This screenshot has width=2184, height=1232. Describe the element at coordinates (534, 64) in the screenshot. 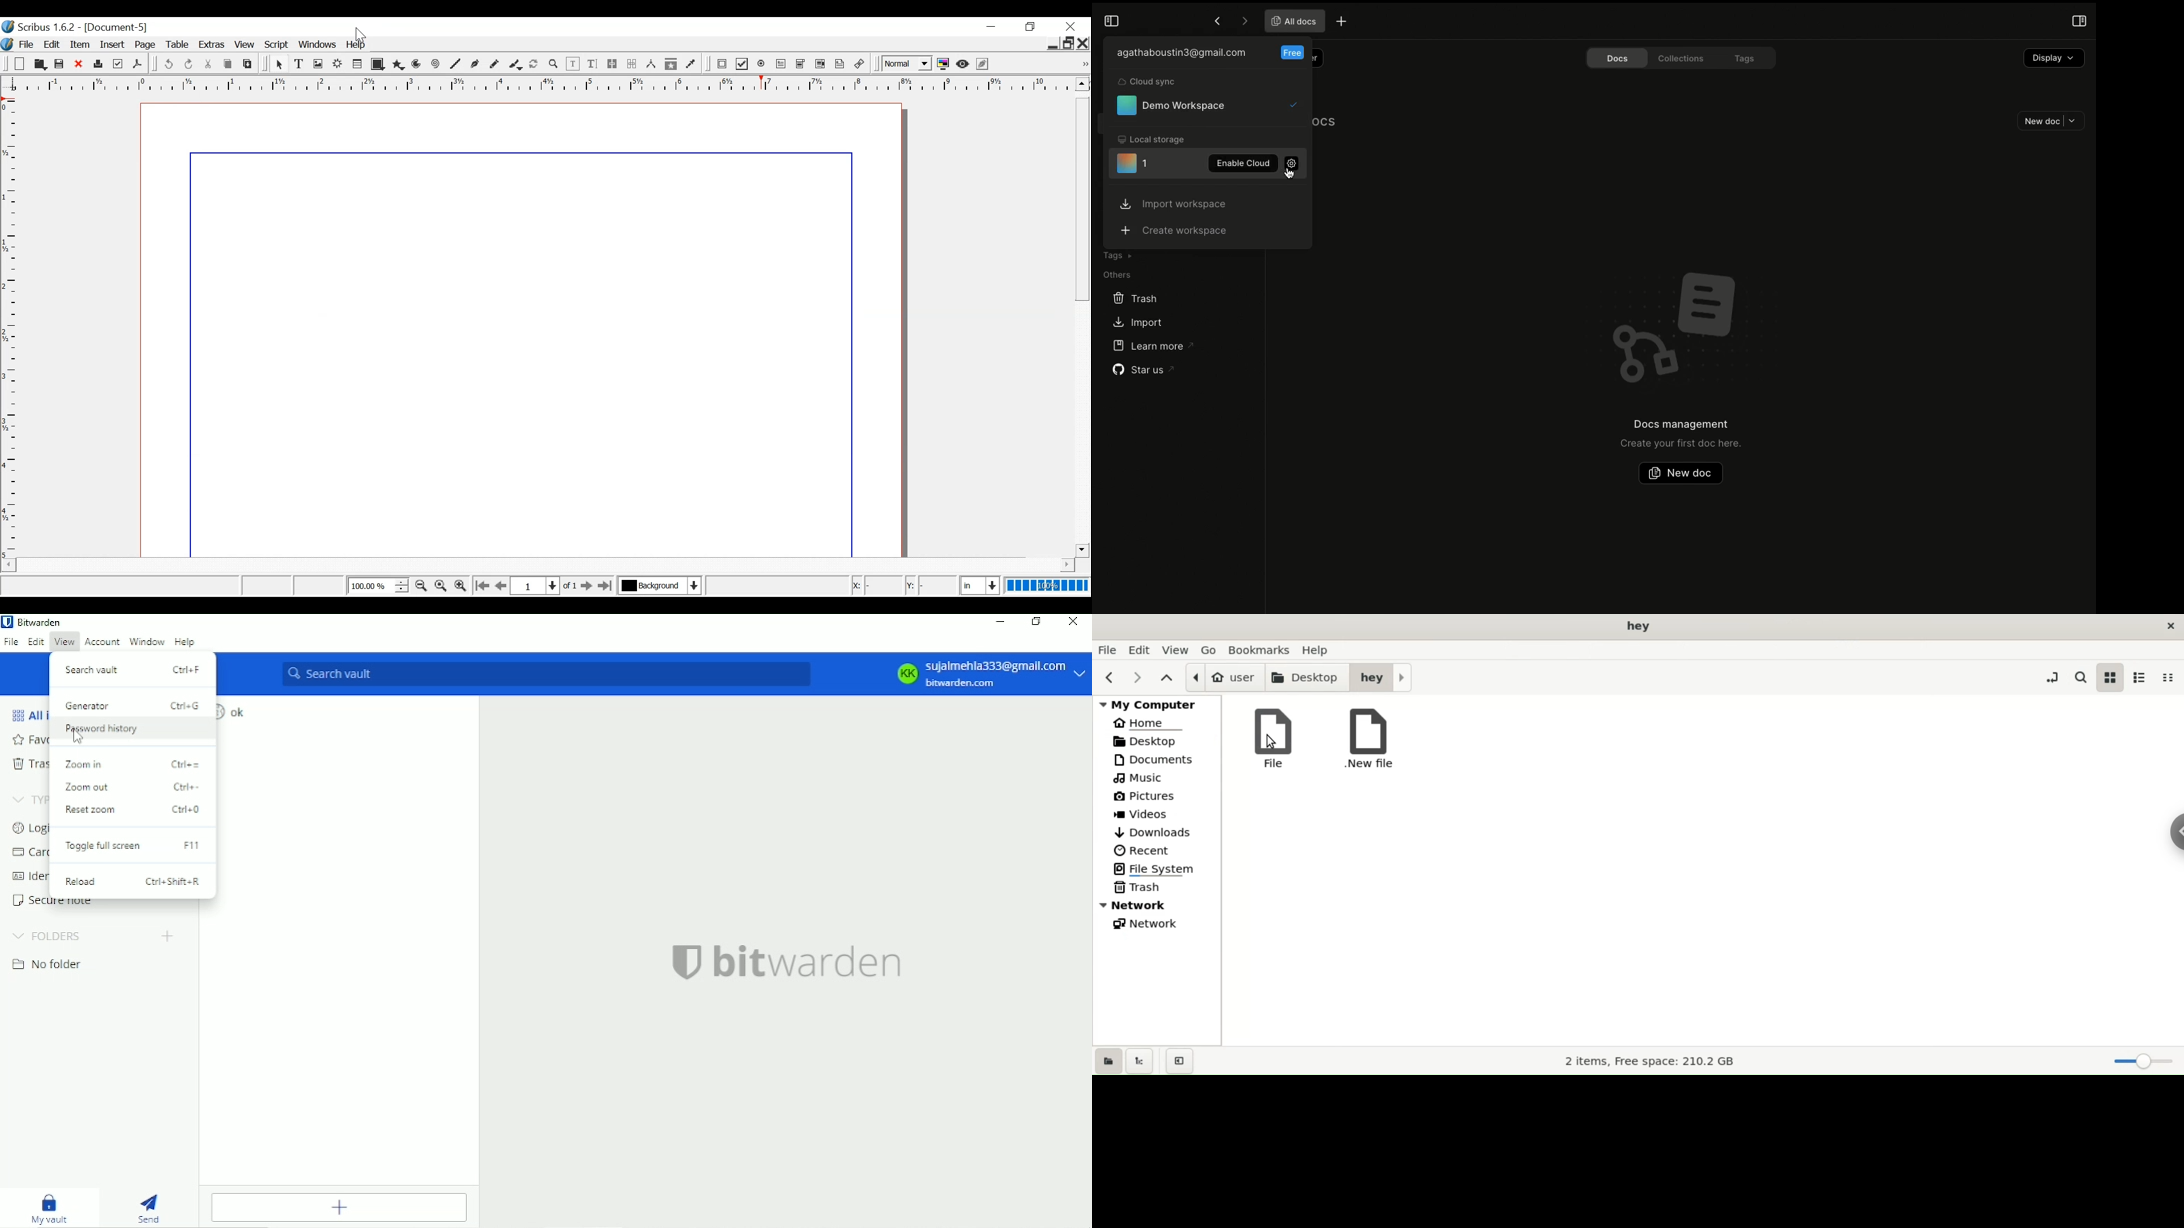

I see `Rotate` at that location.